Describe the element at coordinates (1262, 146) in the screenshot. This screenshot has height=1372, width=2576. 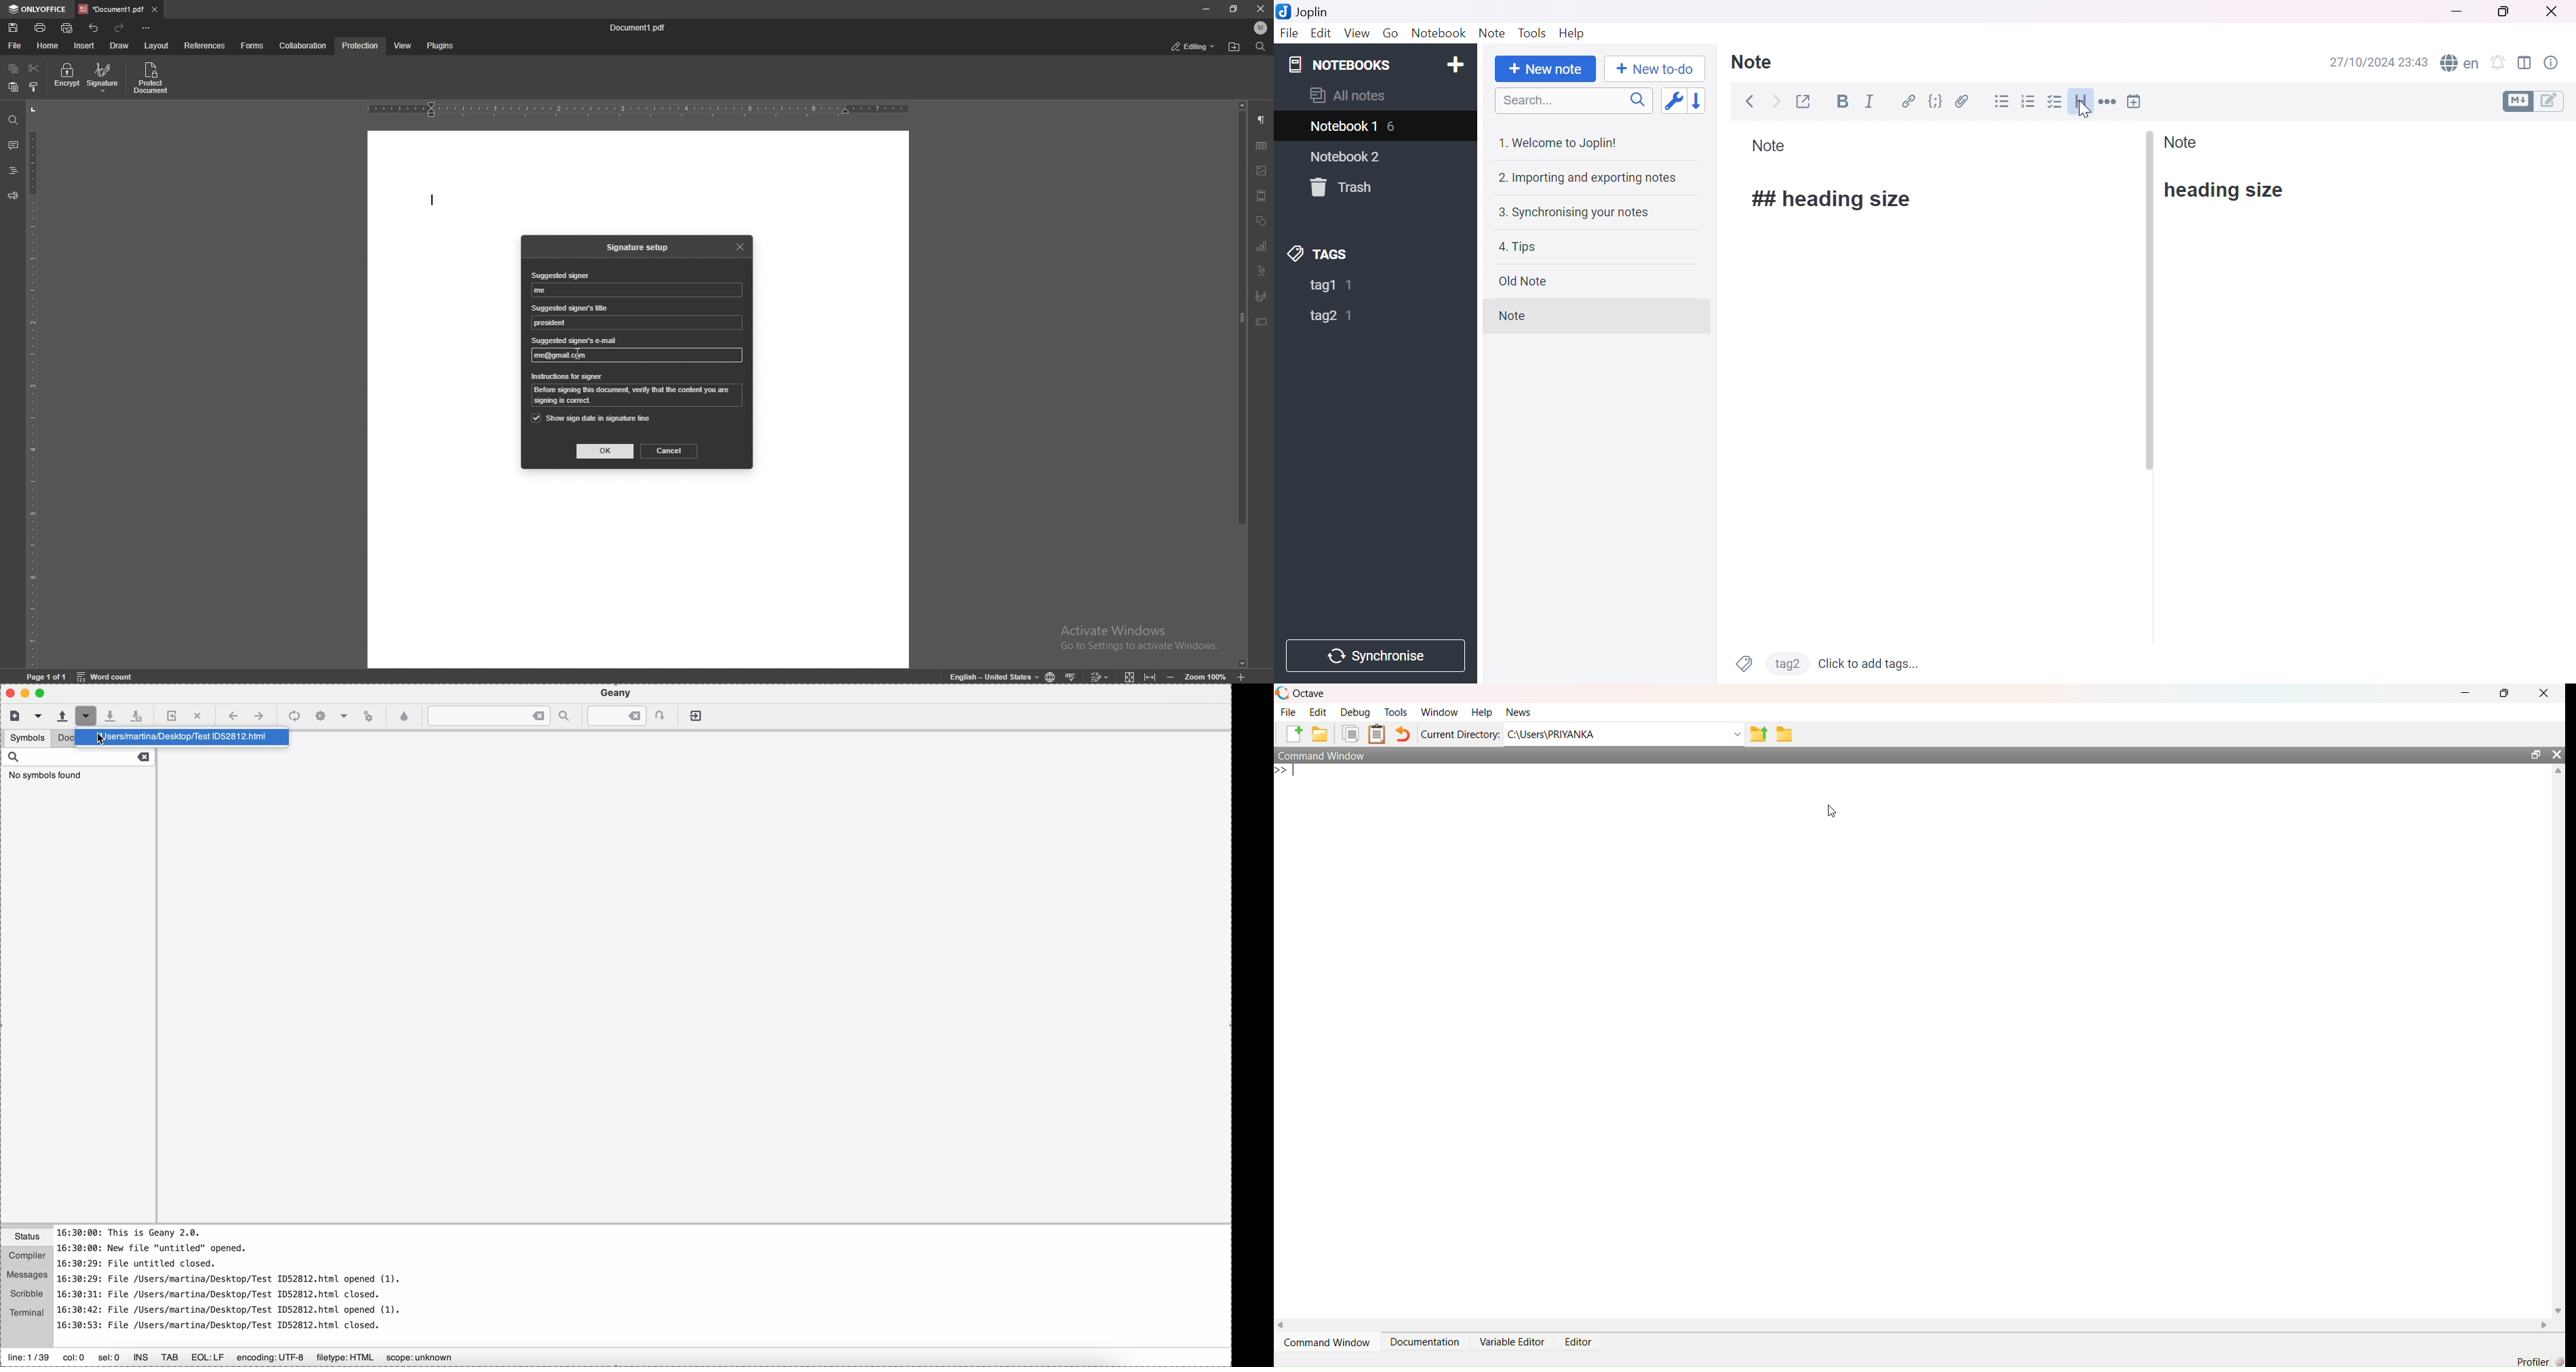
I see `table` at that location.